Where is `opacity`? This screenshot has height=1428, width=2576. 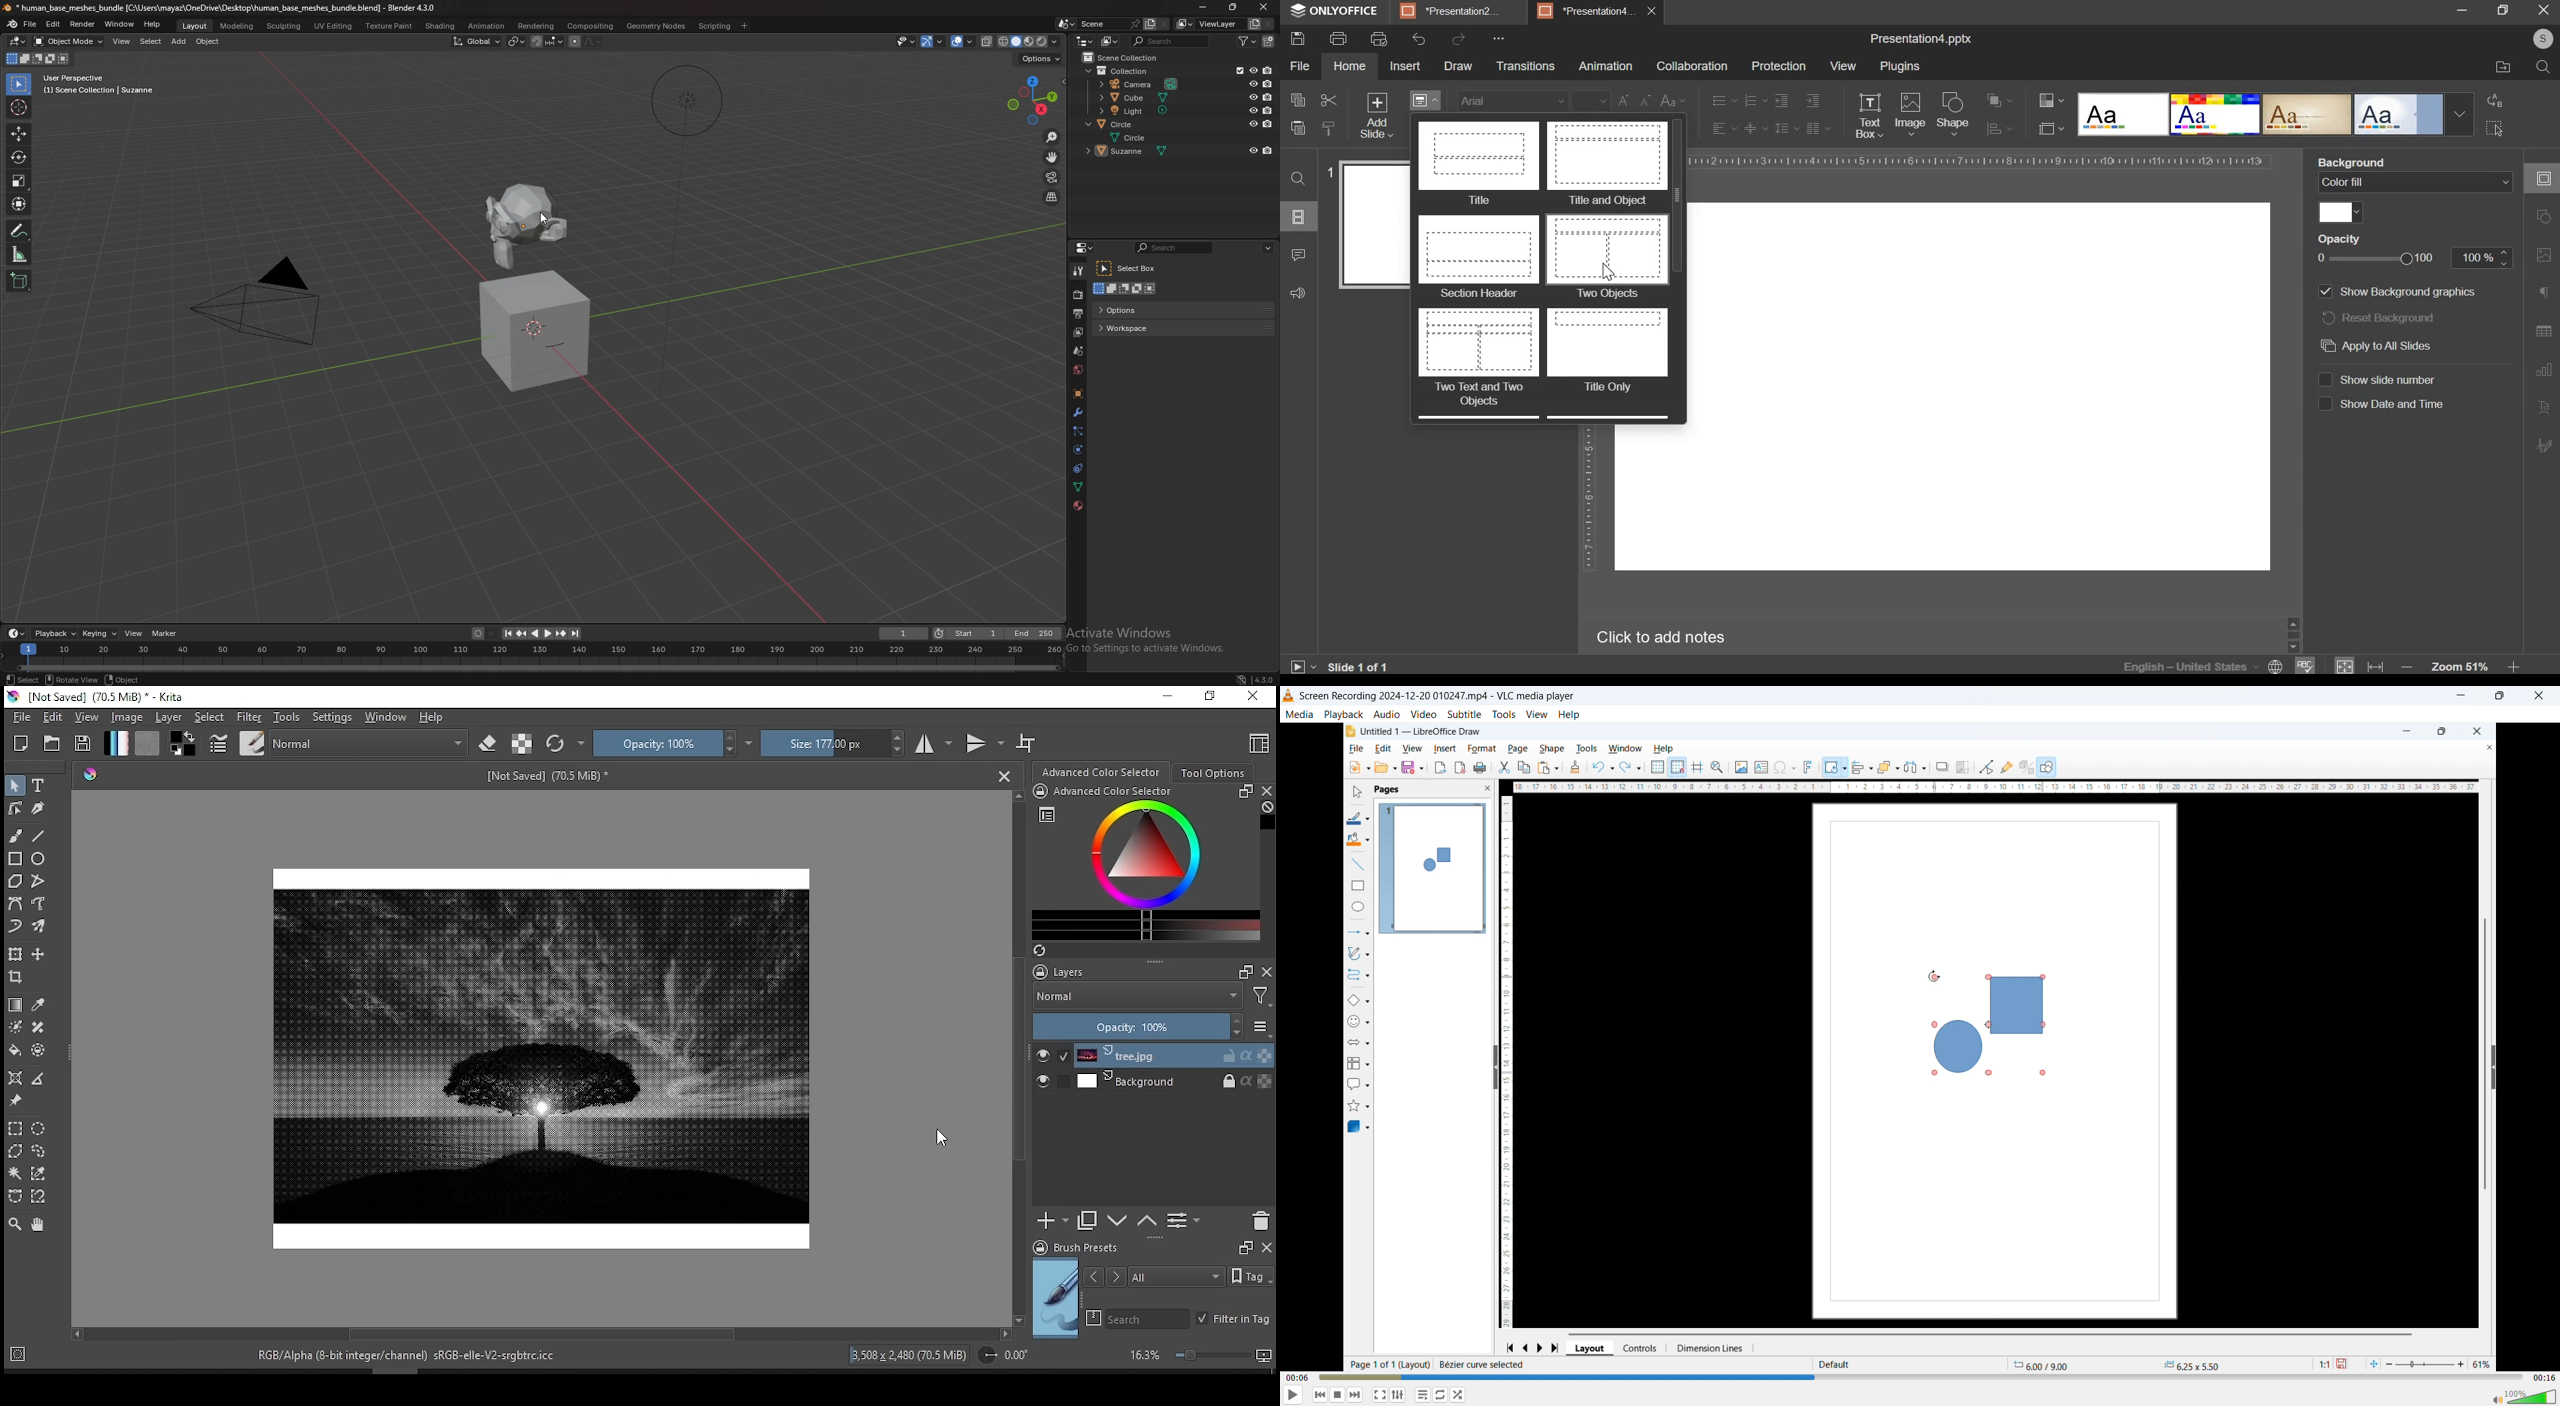 opacity is located at coordinates (1136, 1025).